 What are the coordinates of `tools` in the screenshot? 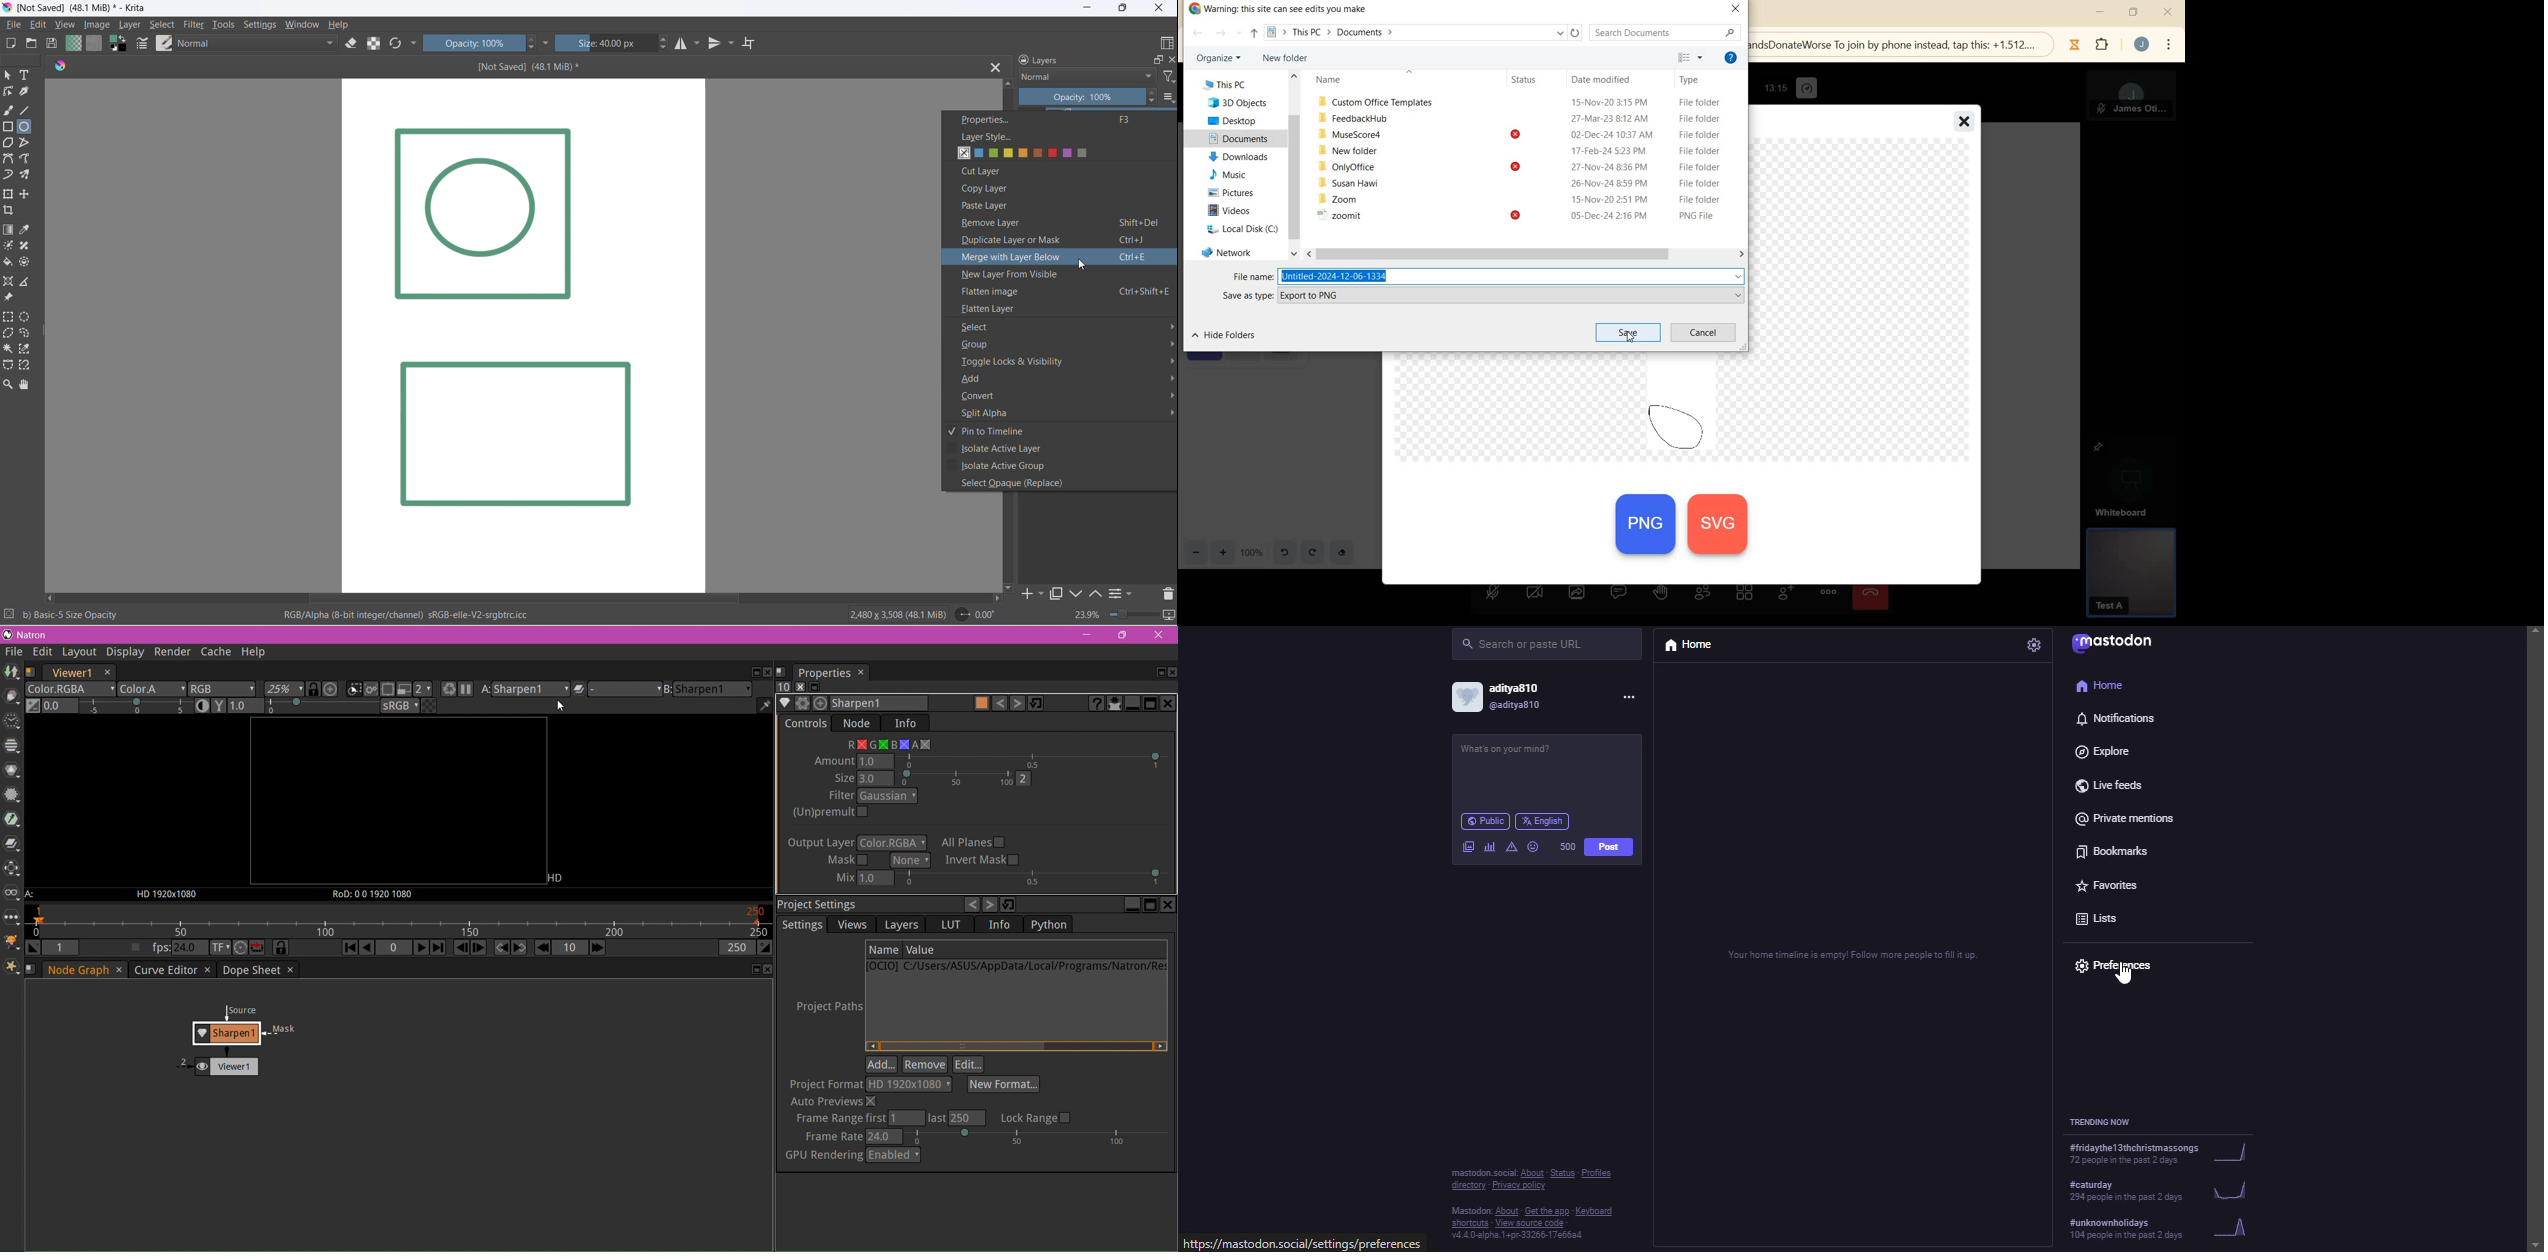 It's located at (224, 25).